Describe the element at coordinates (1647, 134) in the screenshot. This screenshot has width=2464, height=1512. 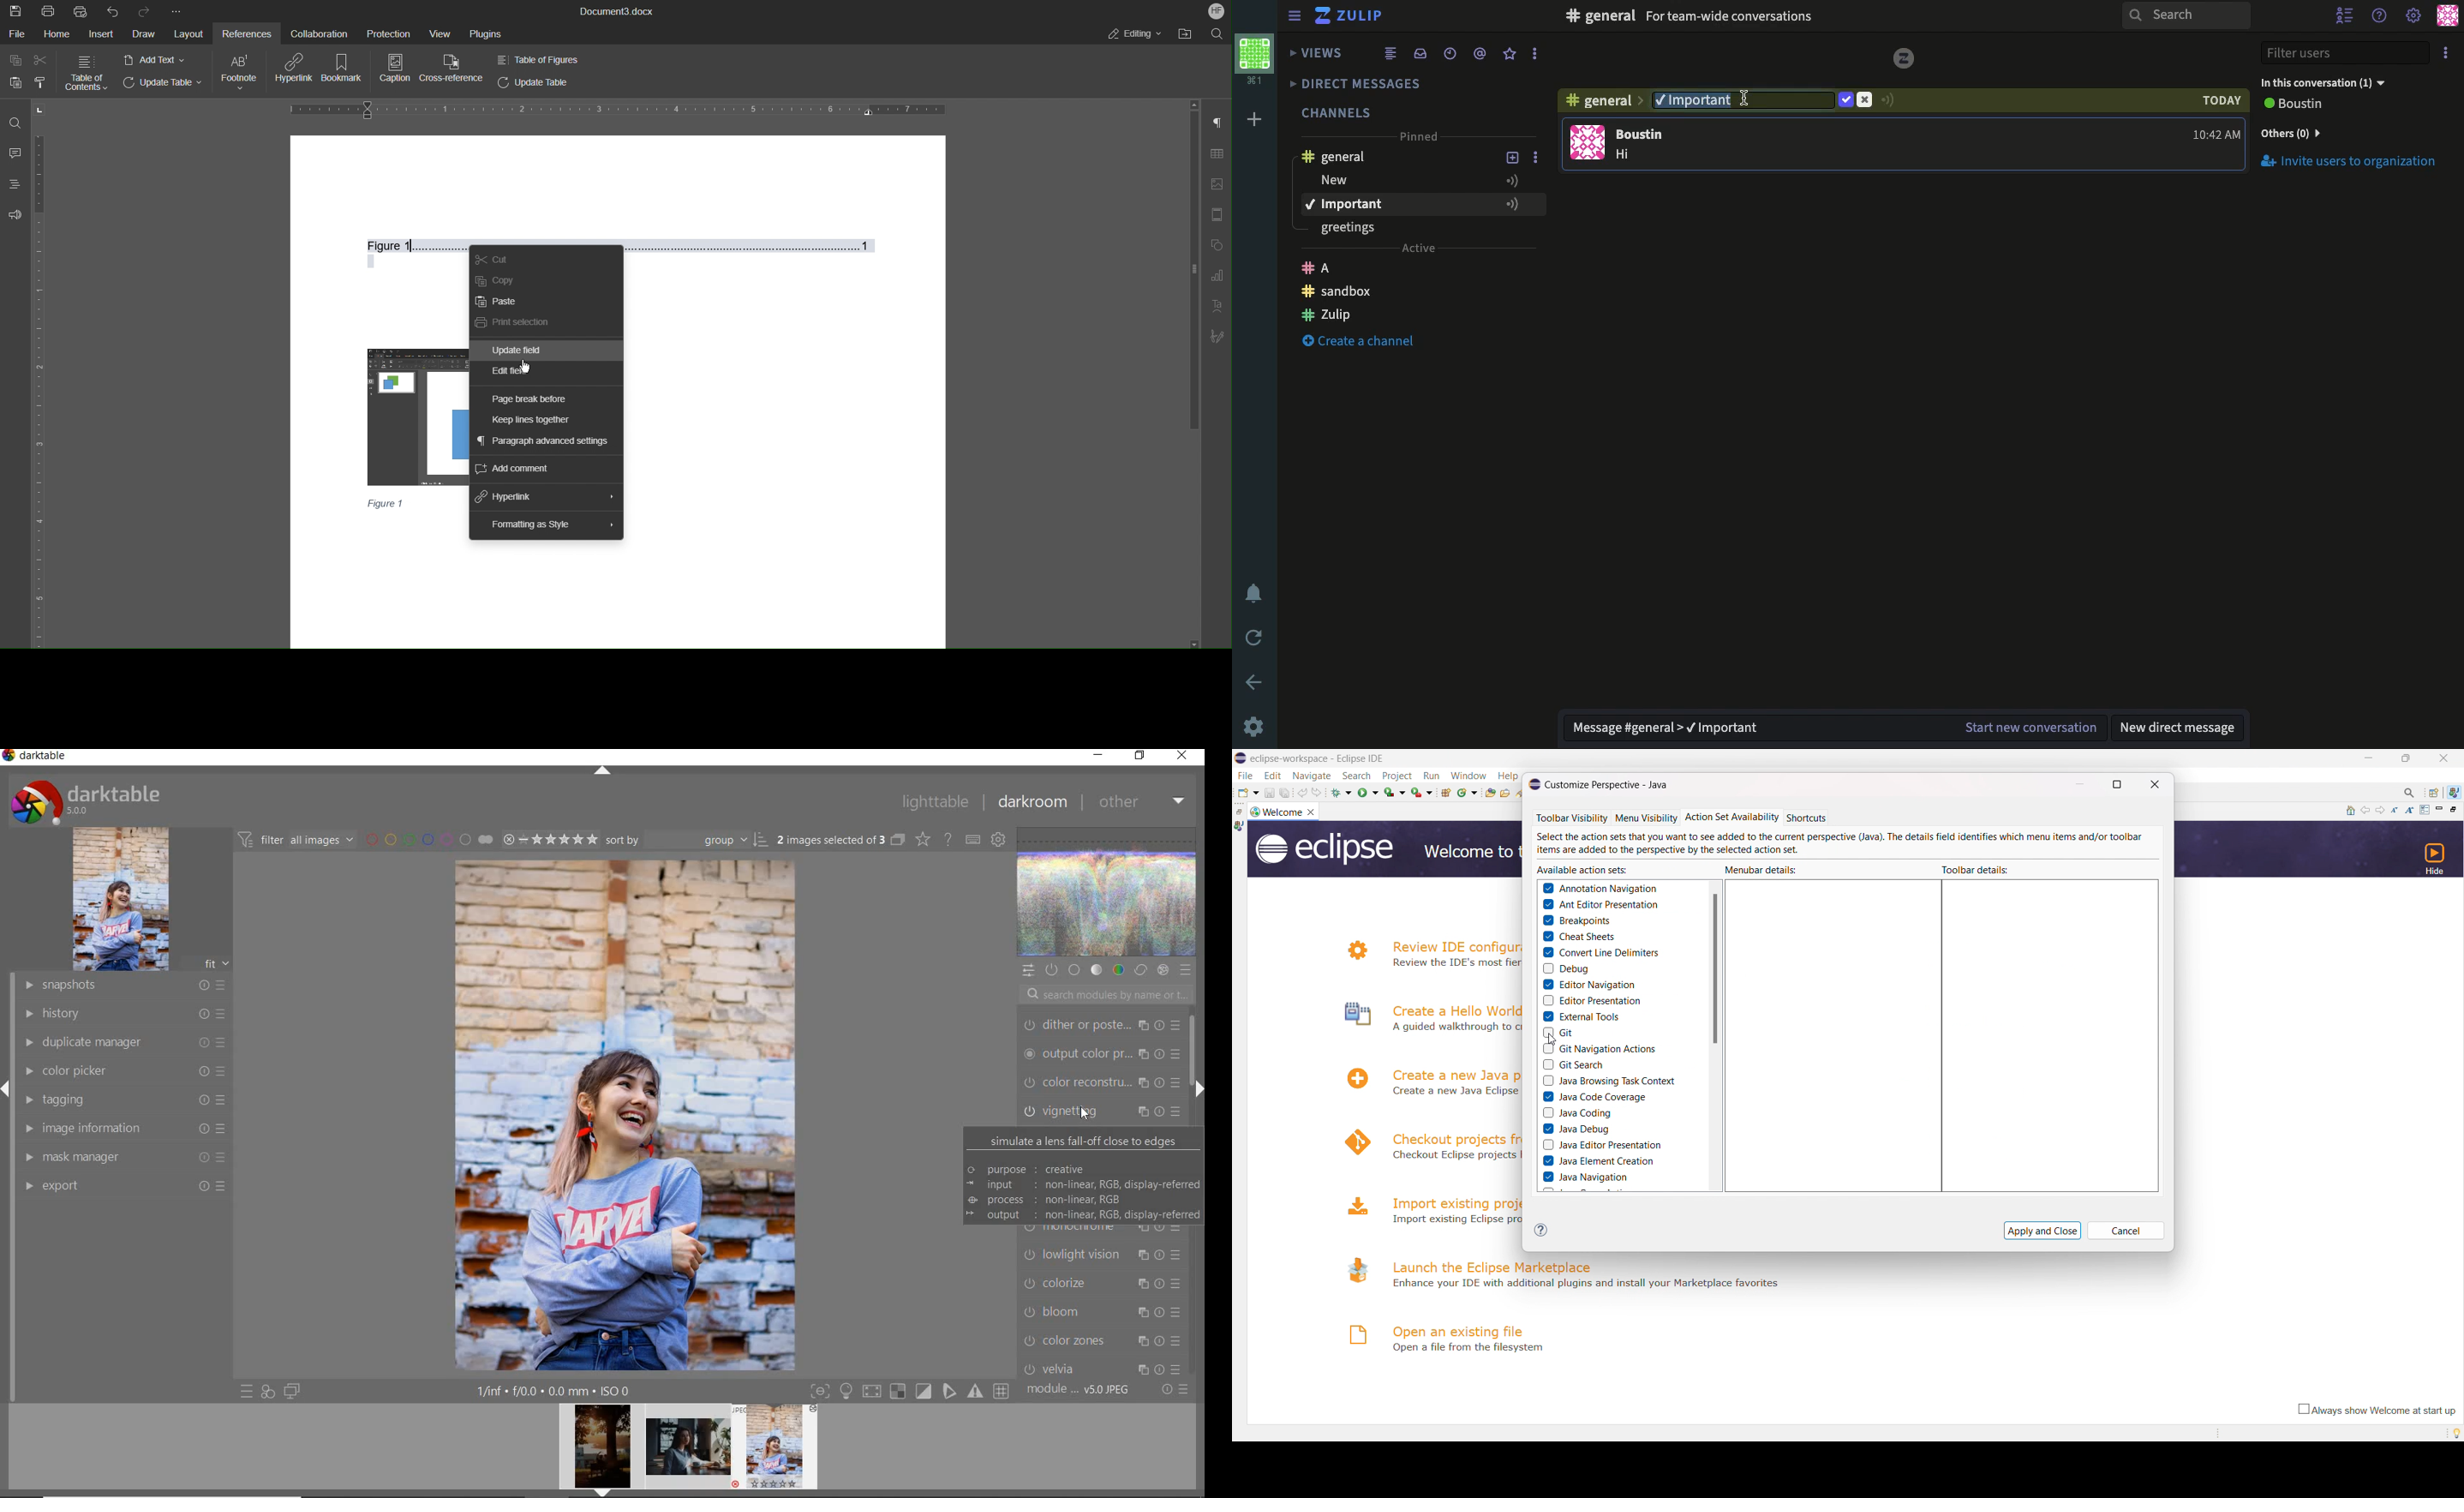
I see `user` at that location.